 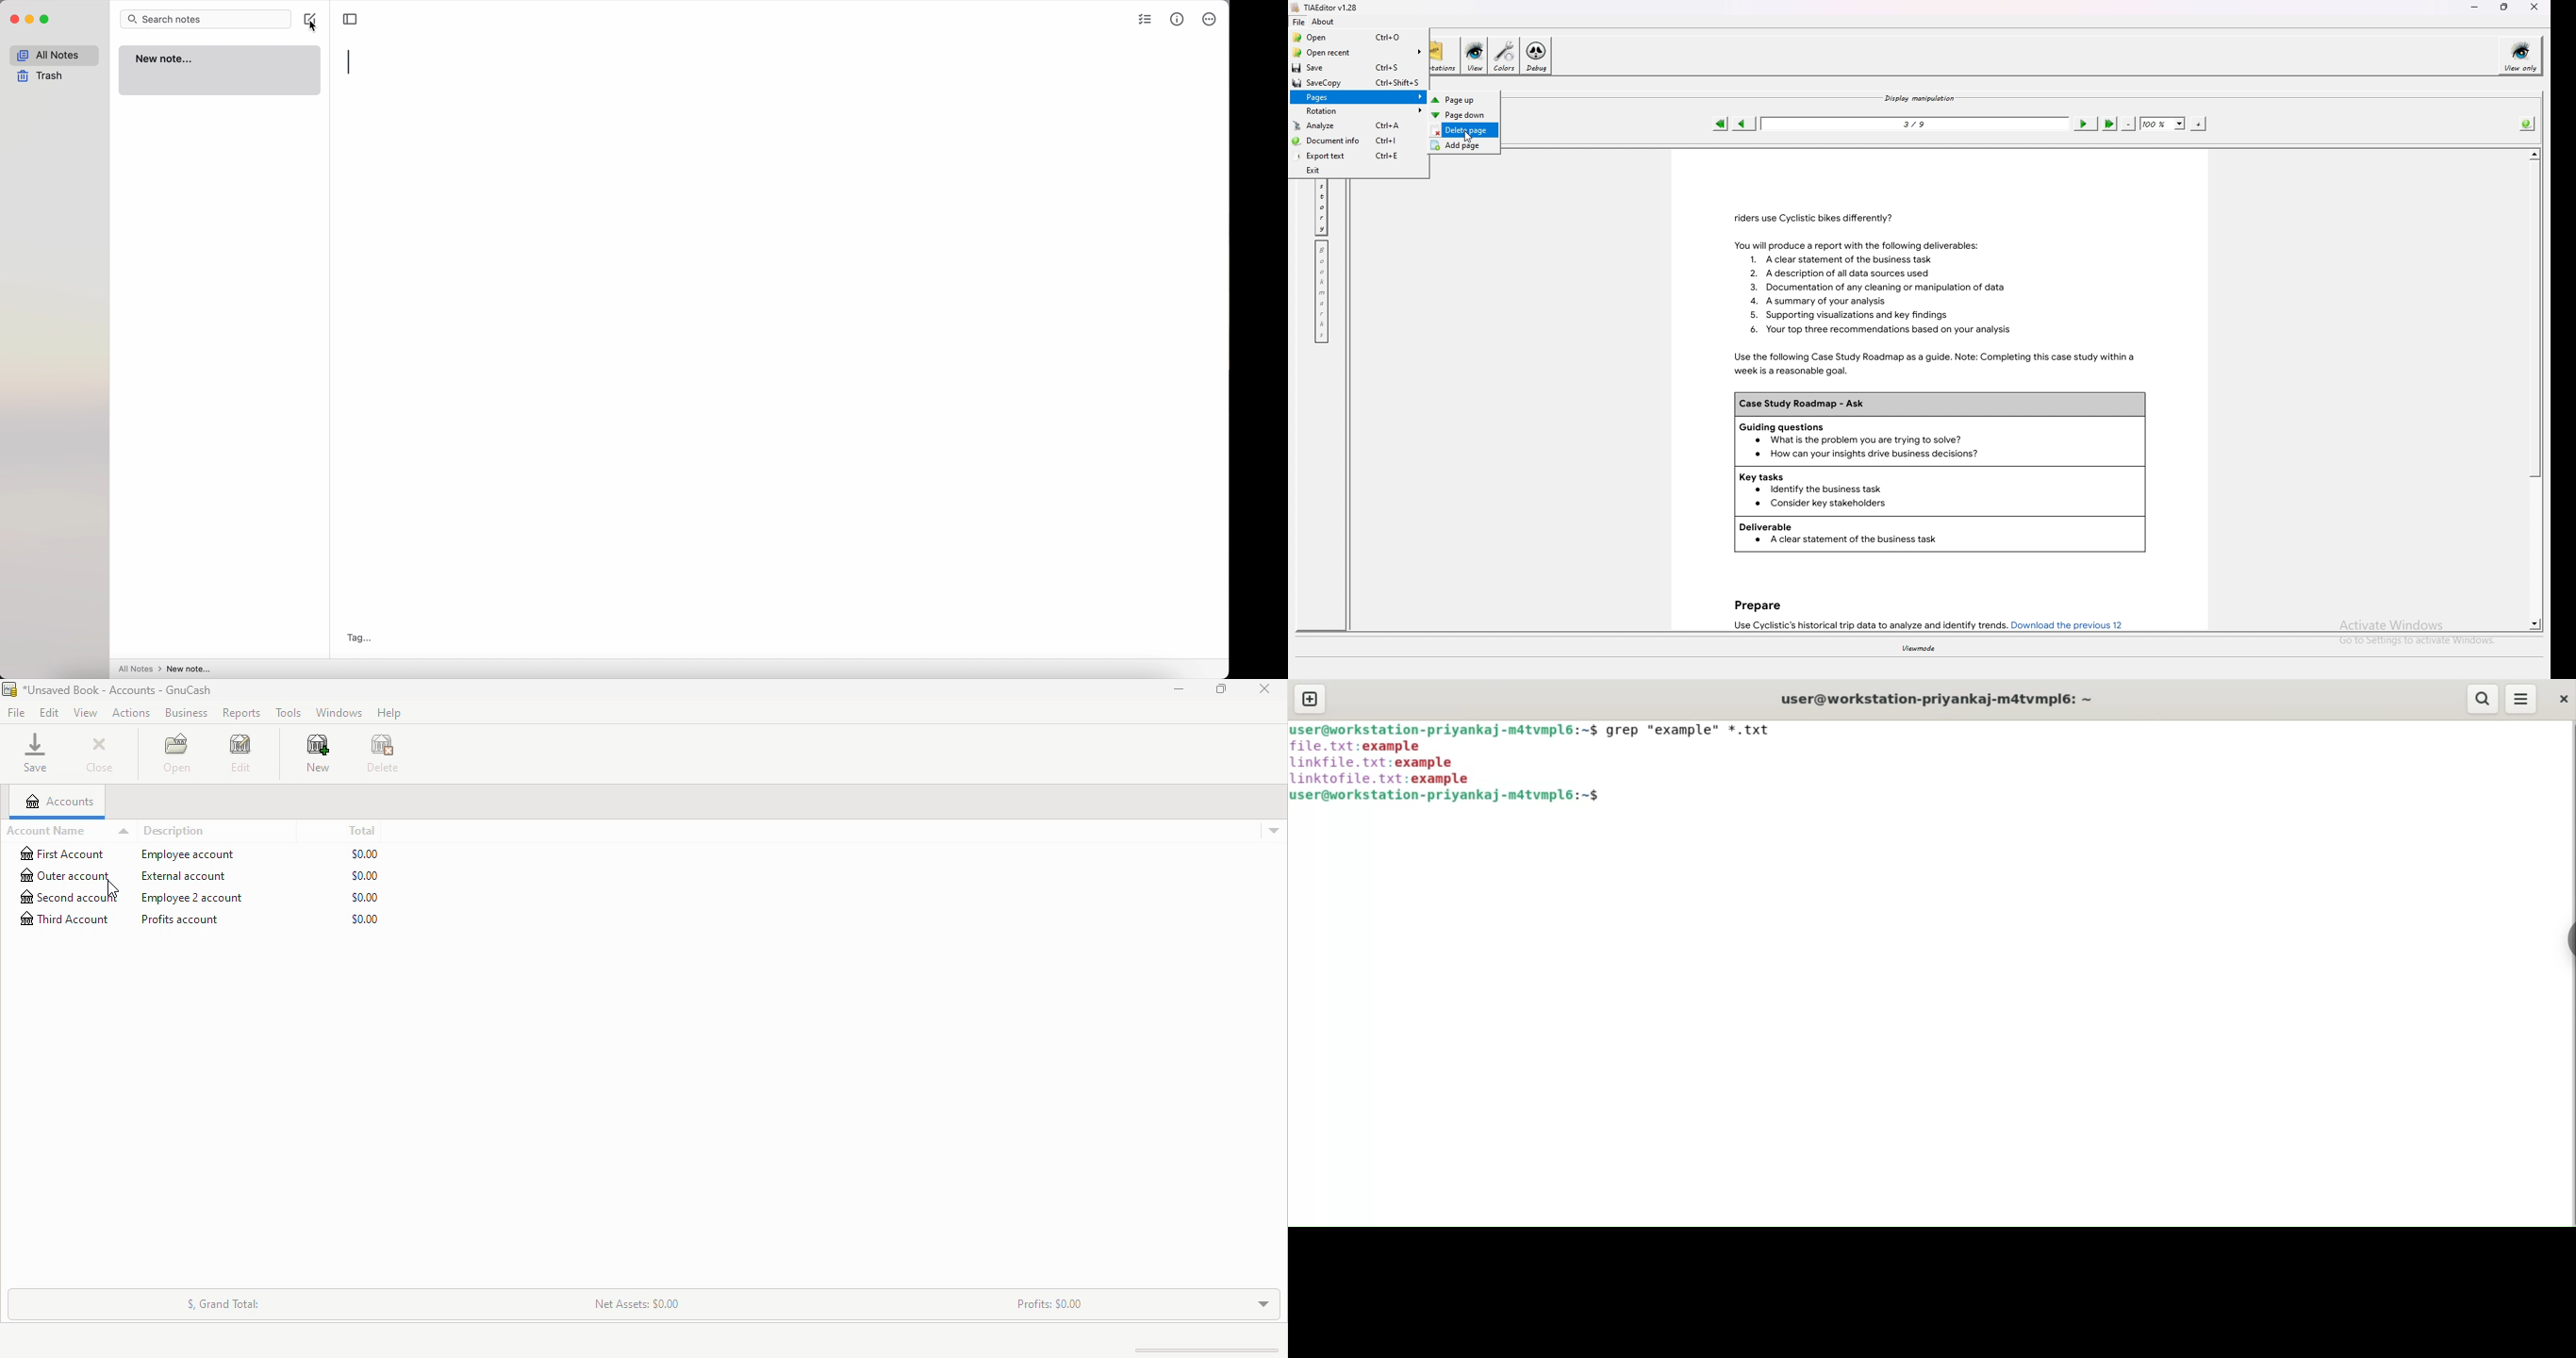 What do you see at coordinates (1183, 687) in the screenshot?
I see `Minimize` at bounding box center [1183, 687].